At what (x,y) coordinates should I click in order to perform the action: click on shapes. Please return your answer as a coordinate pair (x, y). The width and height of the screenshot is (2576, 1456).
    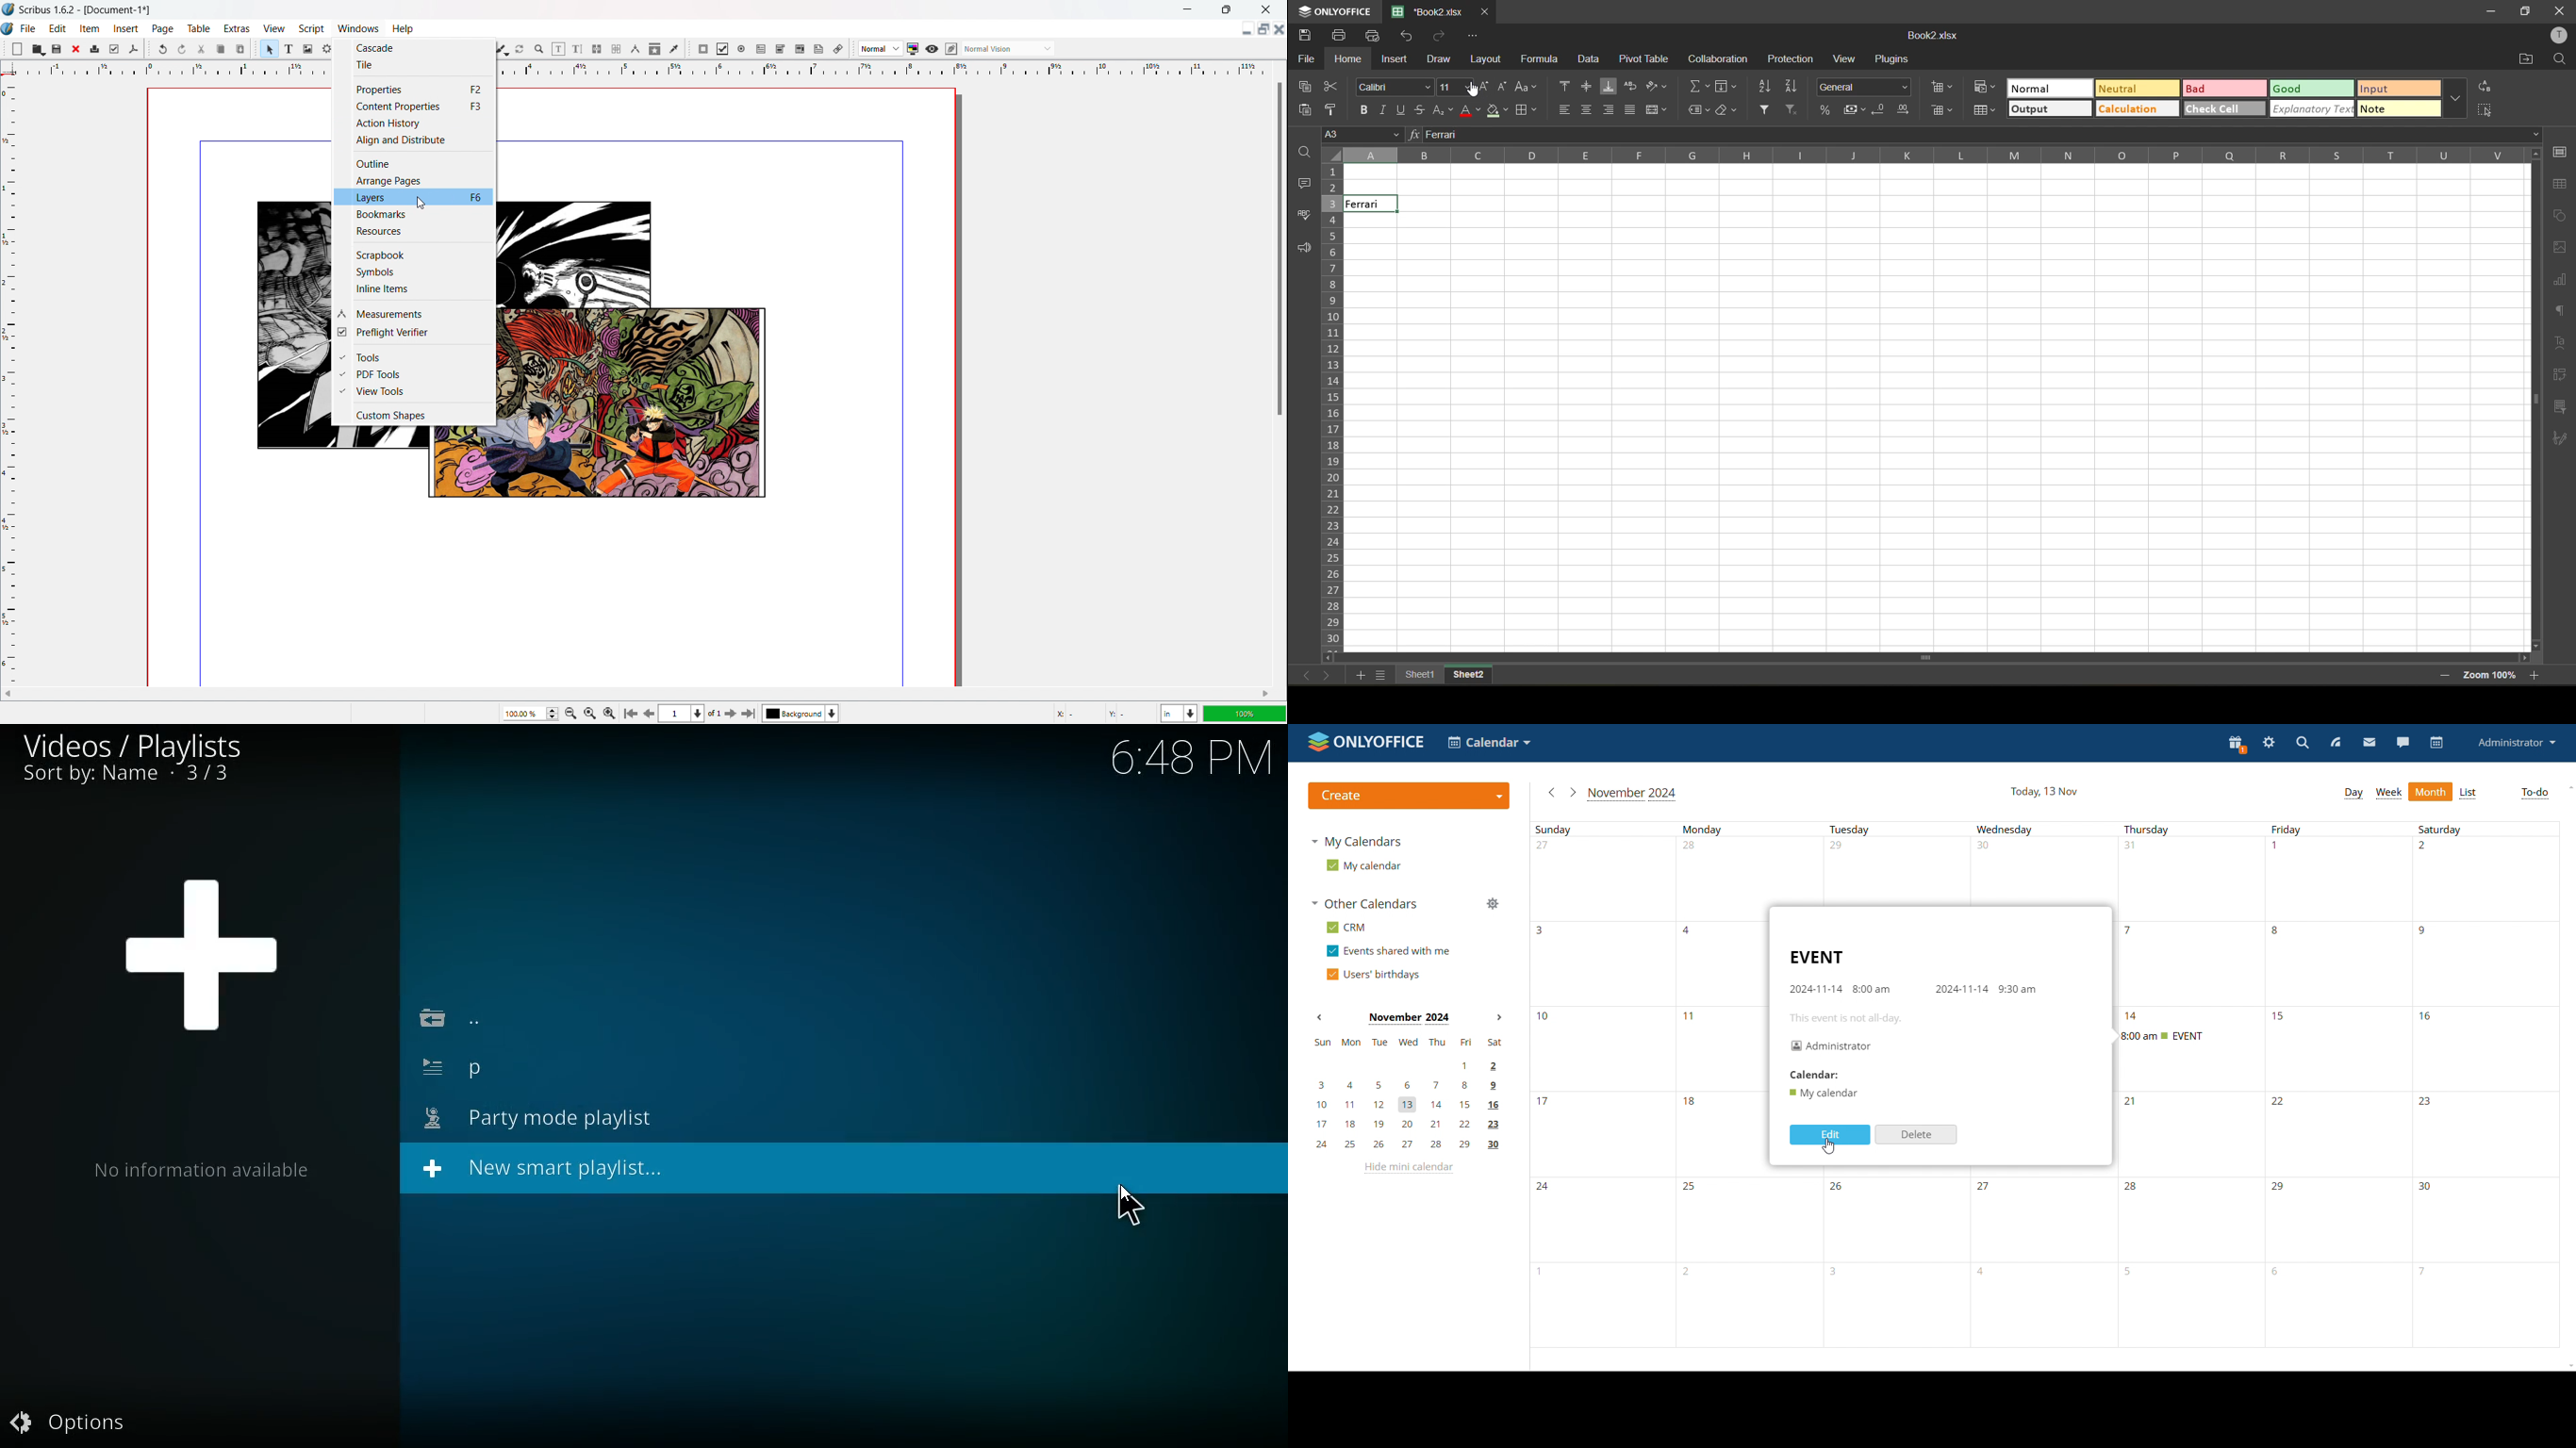
    Looking at the image, I should click on (2560, 215).